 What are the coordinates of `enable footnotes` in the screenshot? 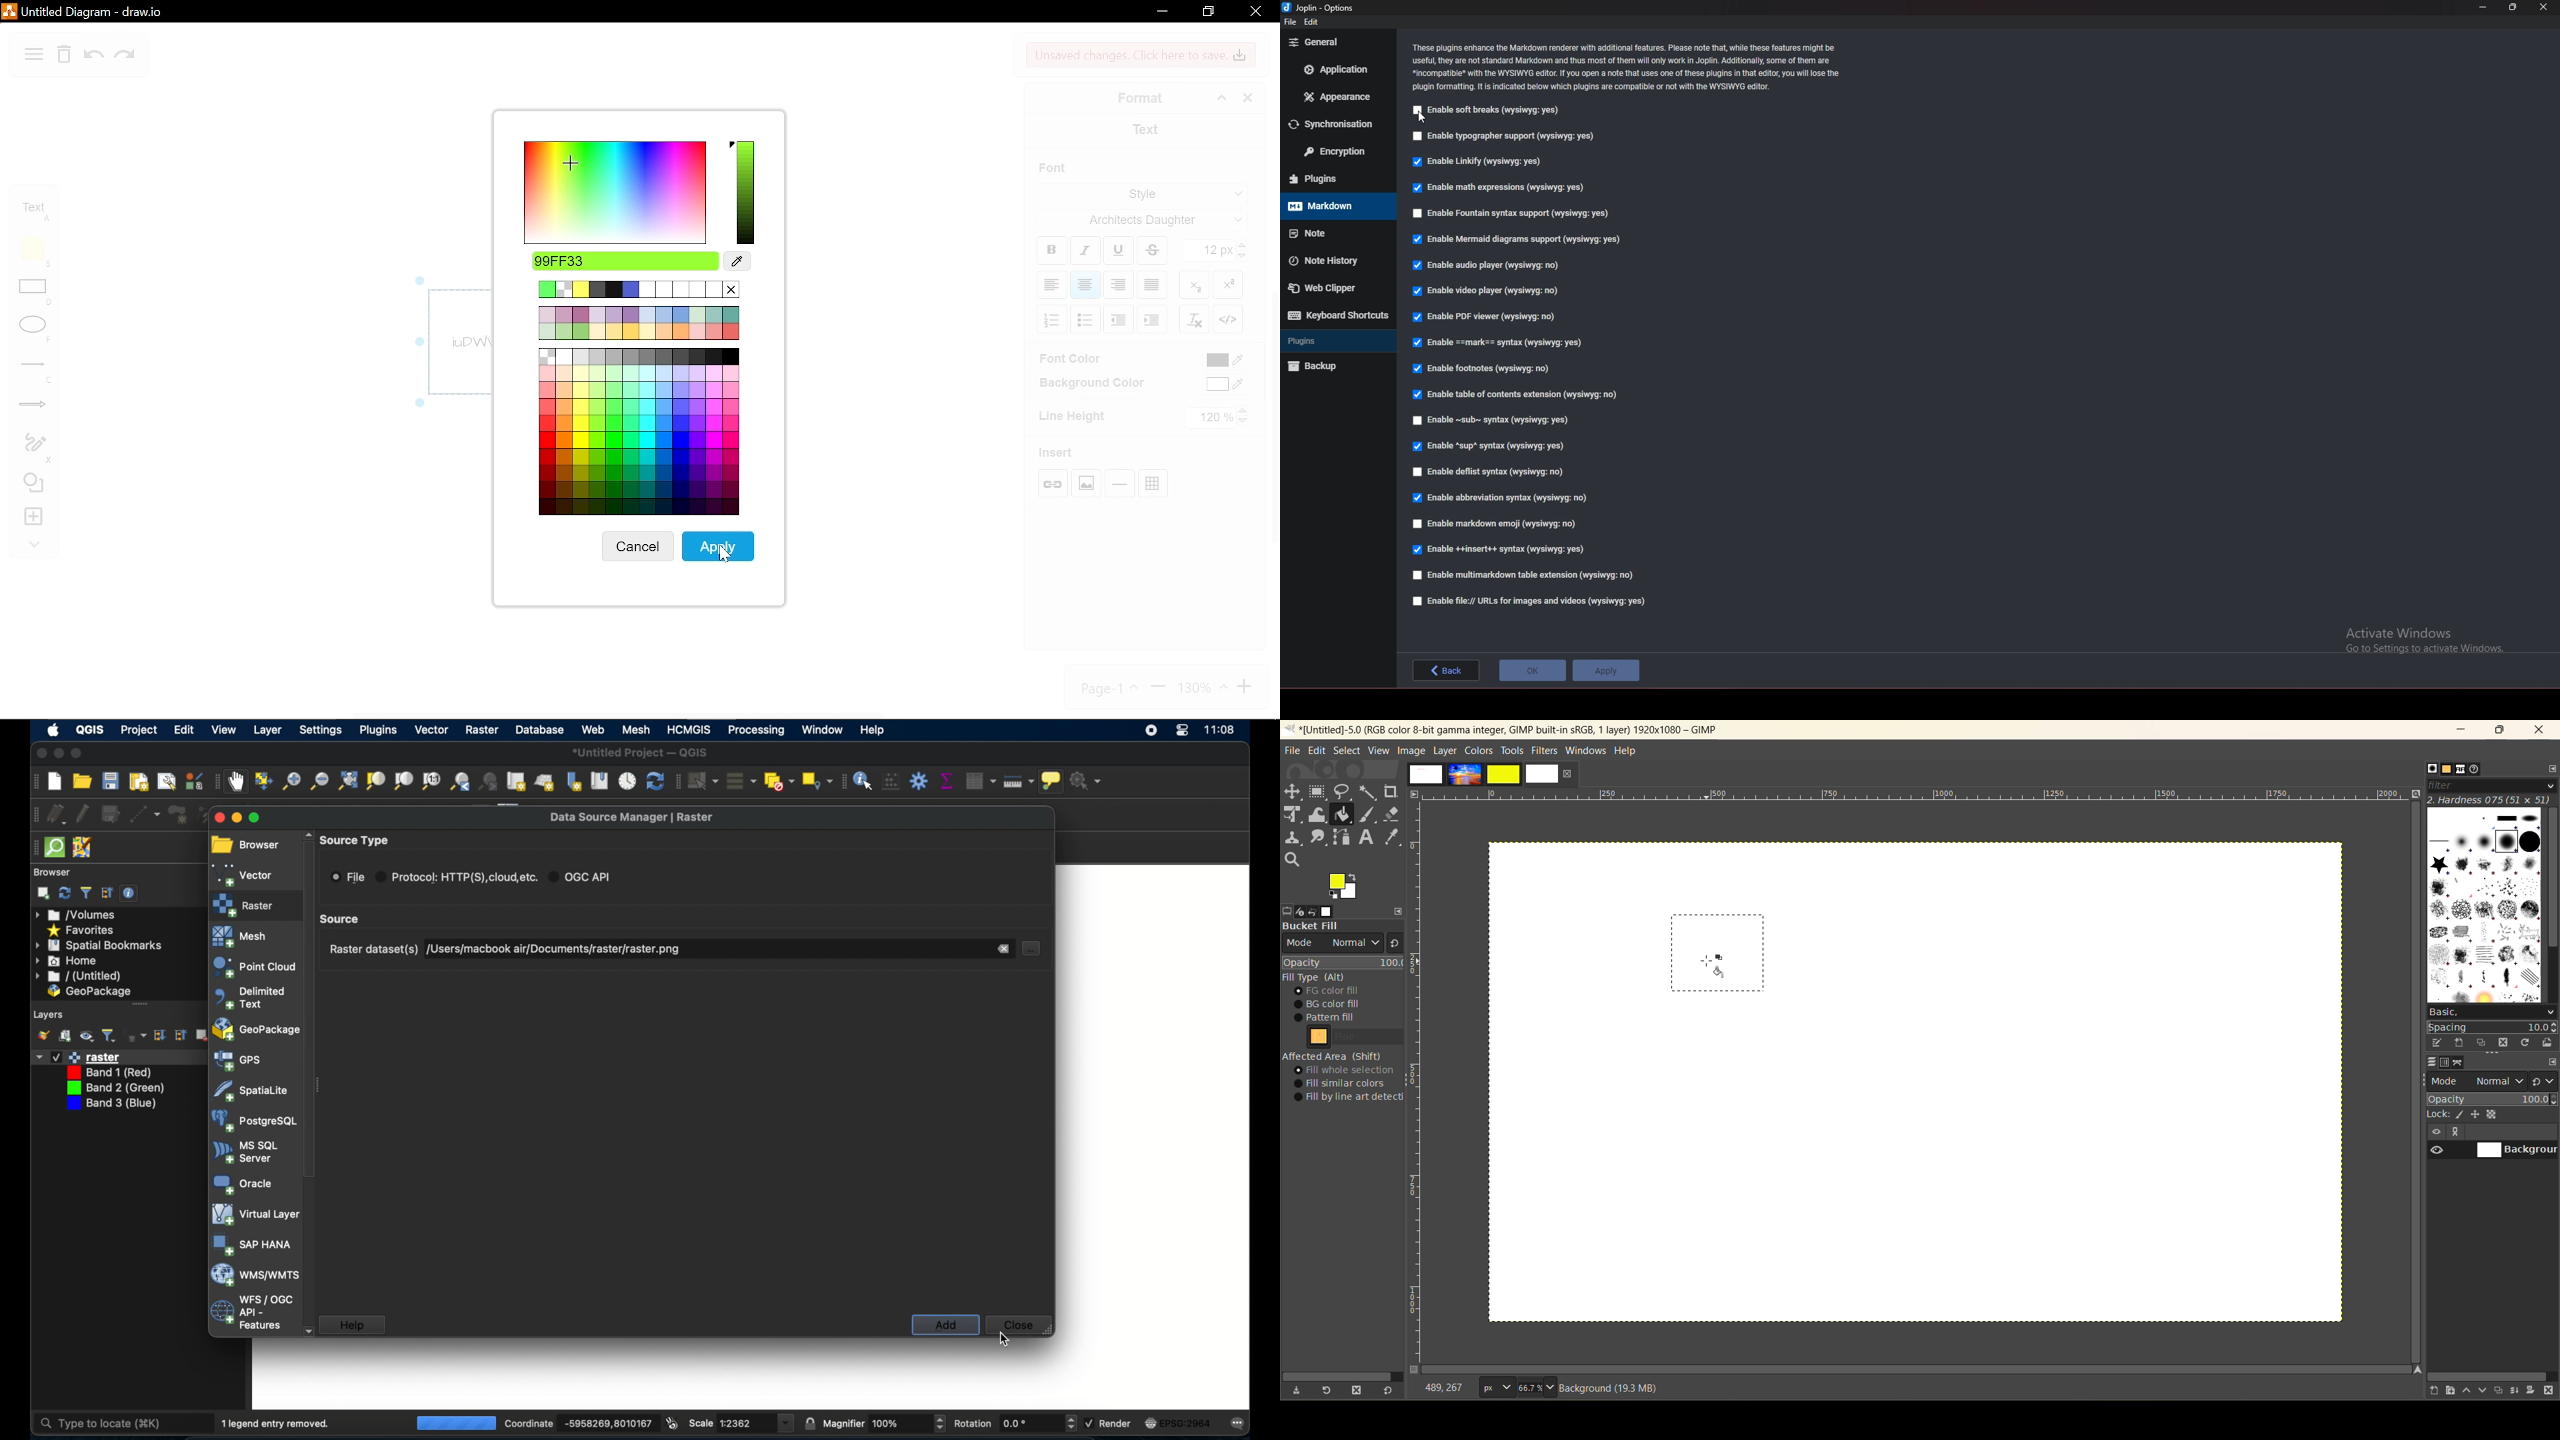 It's located at (1488, 368).